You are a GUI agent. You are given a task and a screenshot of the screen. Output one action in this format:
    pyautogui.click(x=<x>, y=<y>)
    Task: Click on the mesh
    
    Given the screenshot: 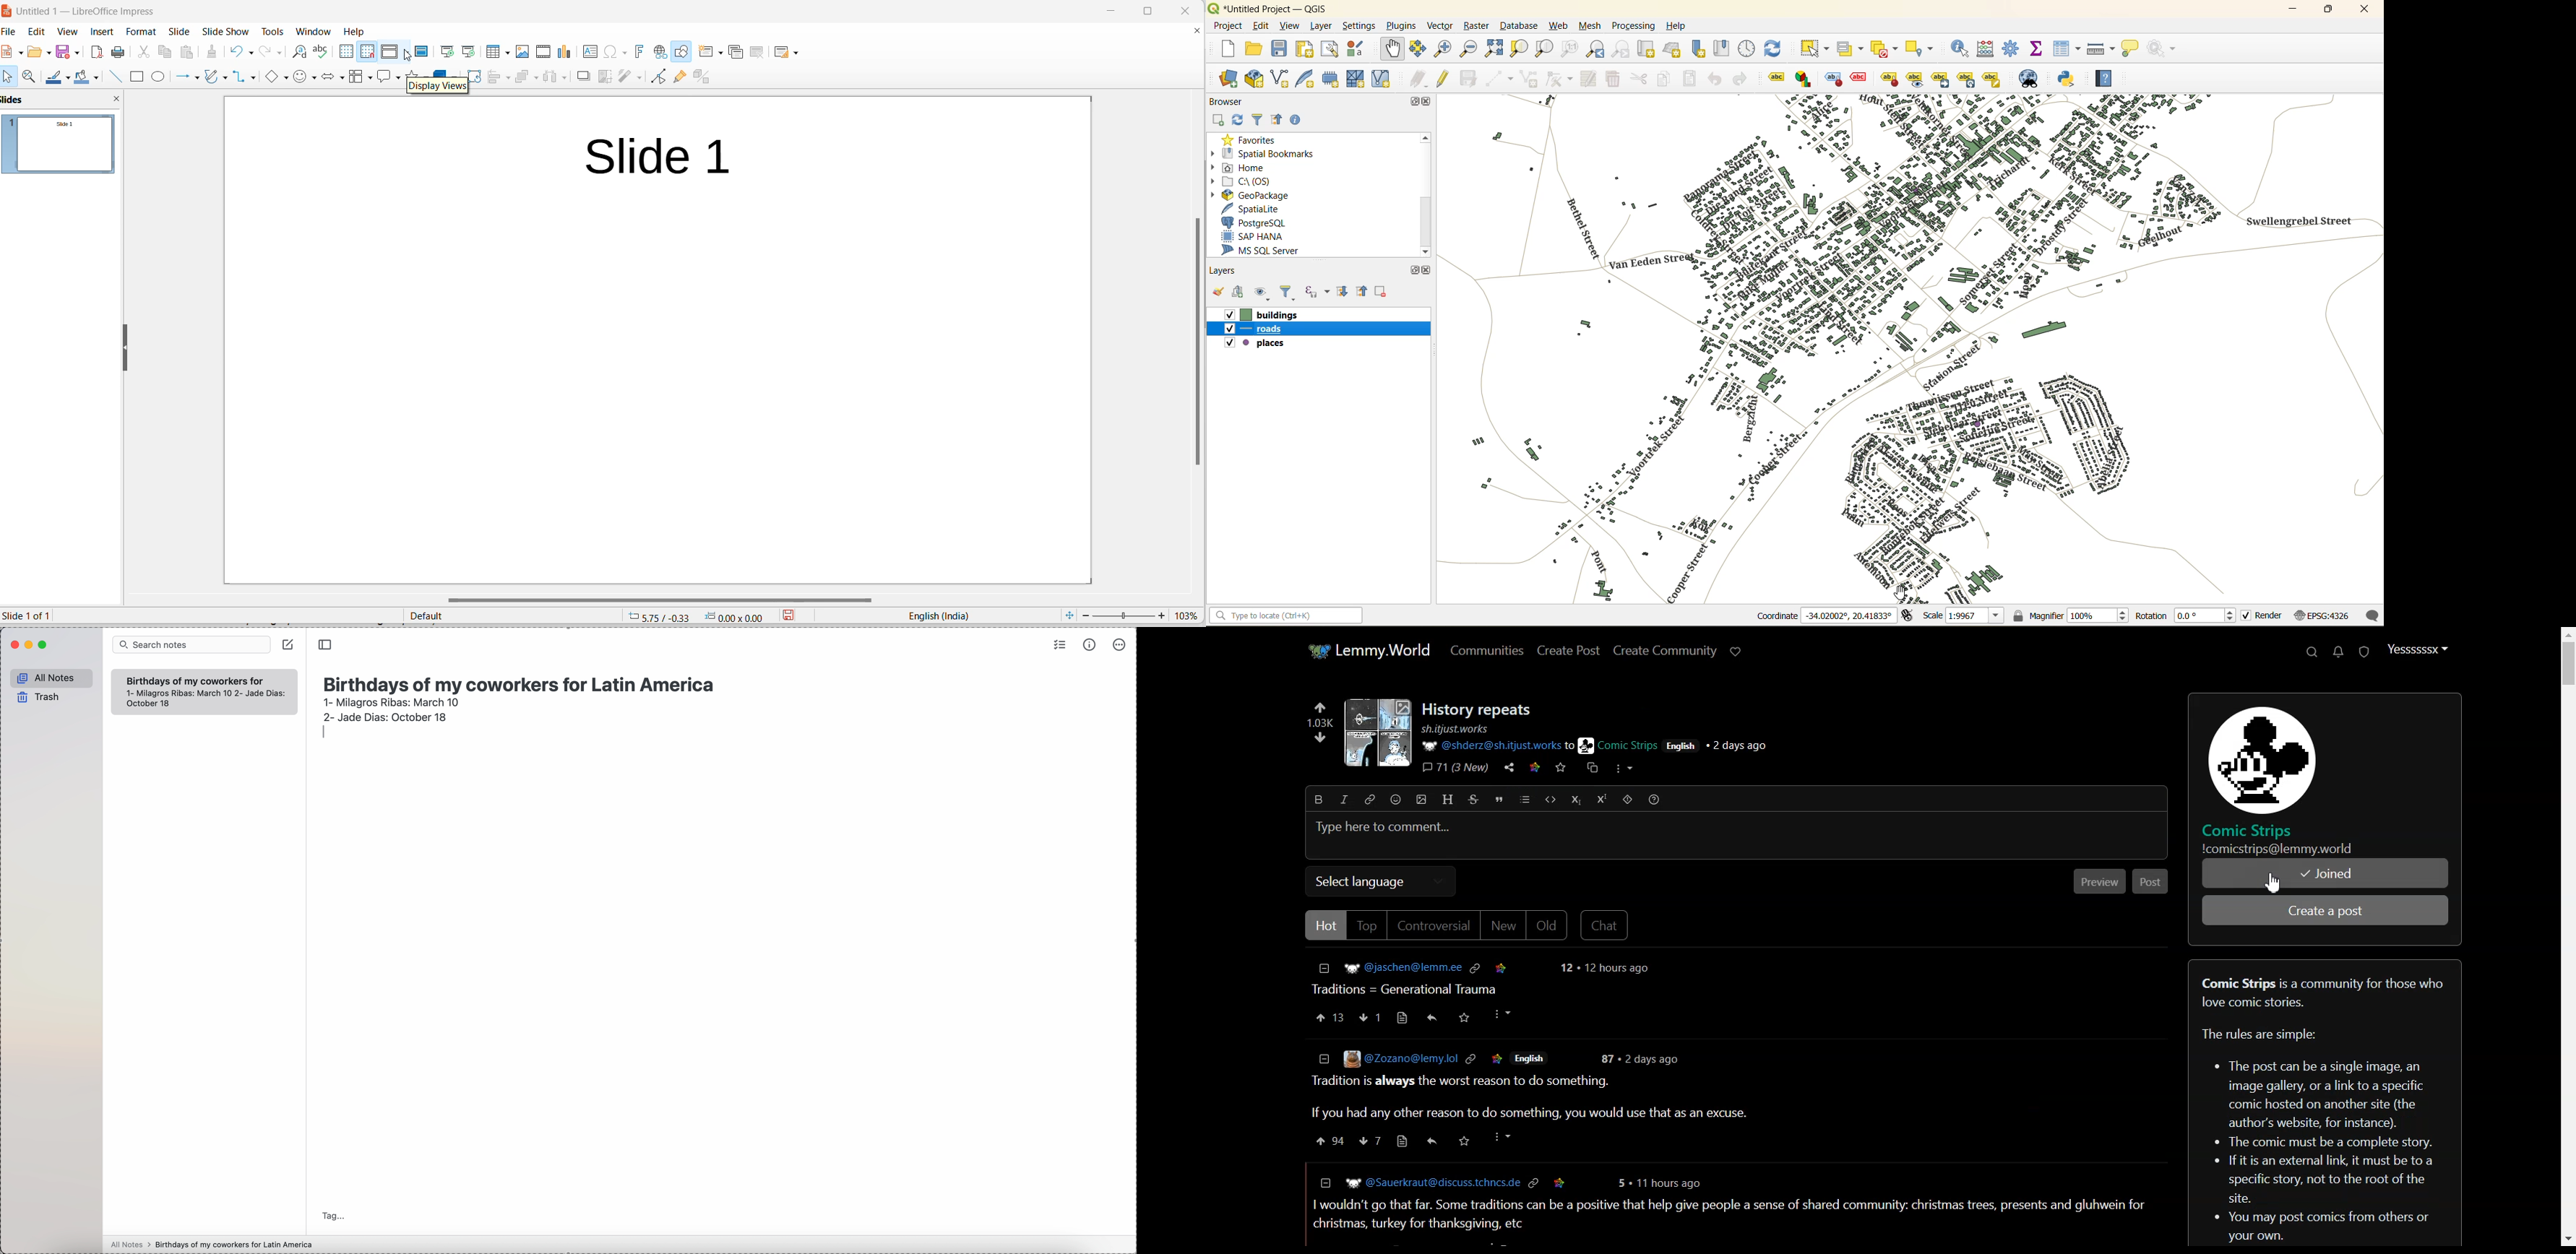 What is the action you would take?
    pyautogui.click(x=1591, y=26)
    